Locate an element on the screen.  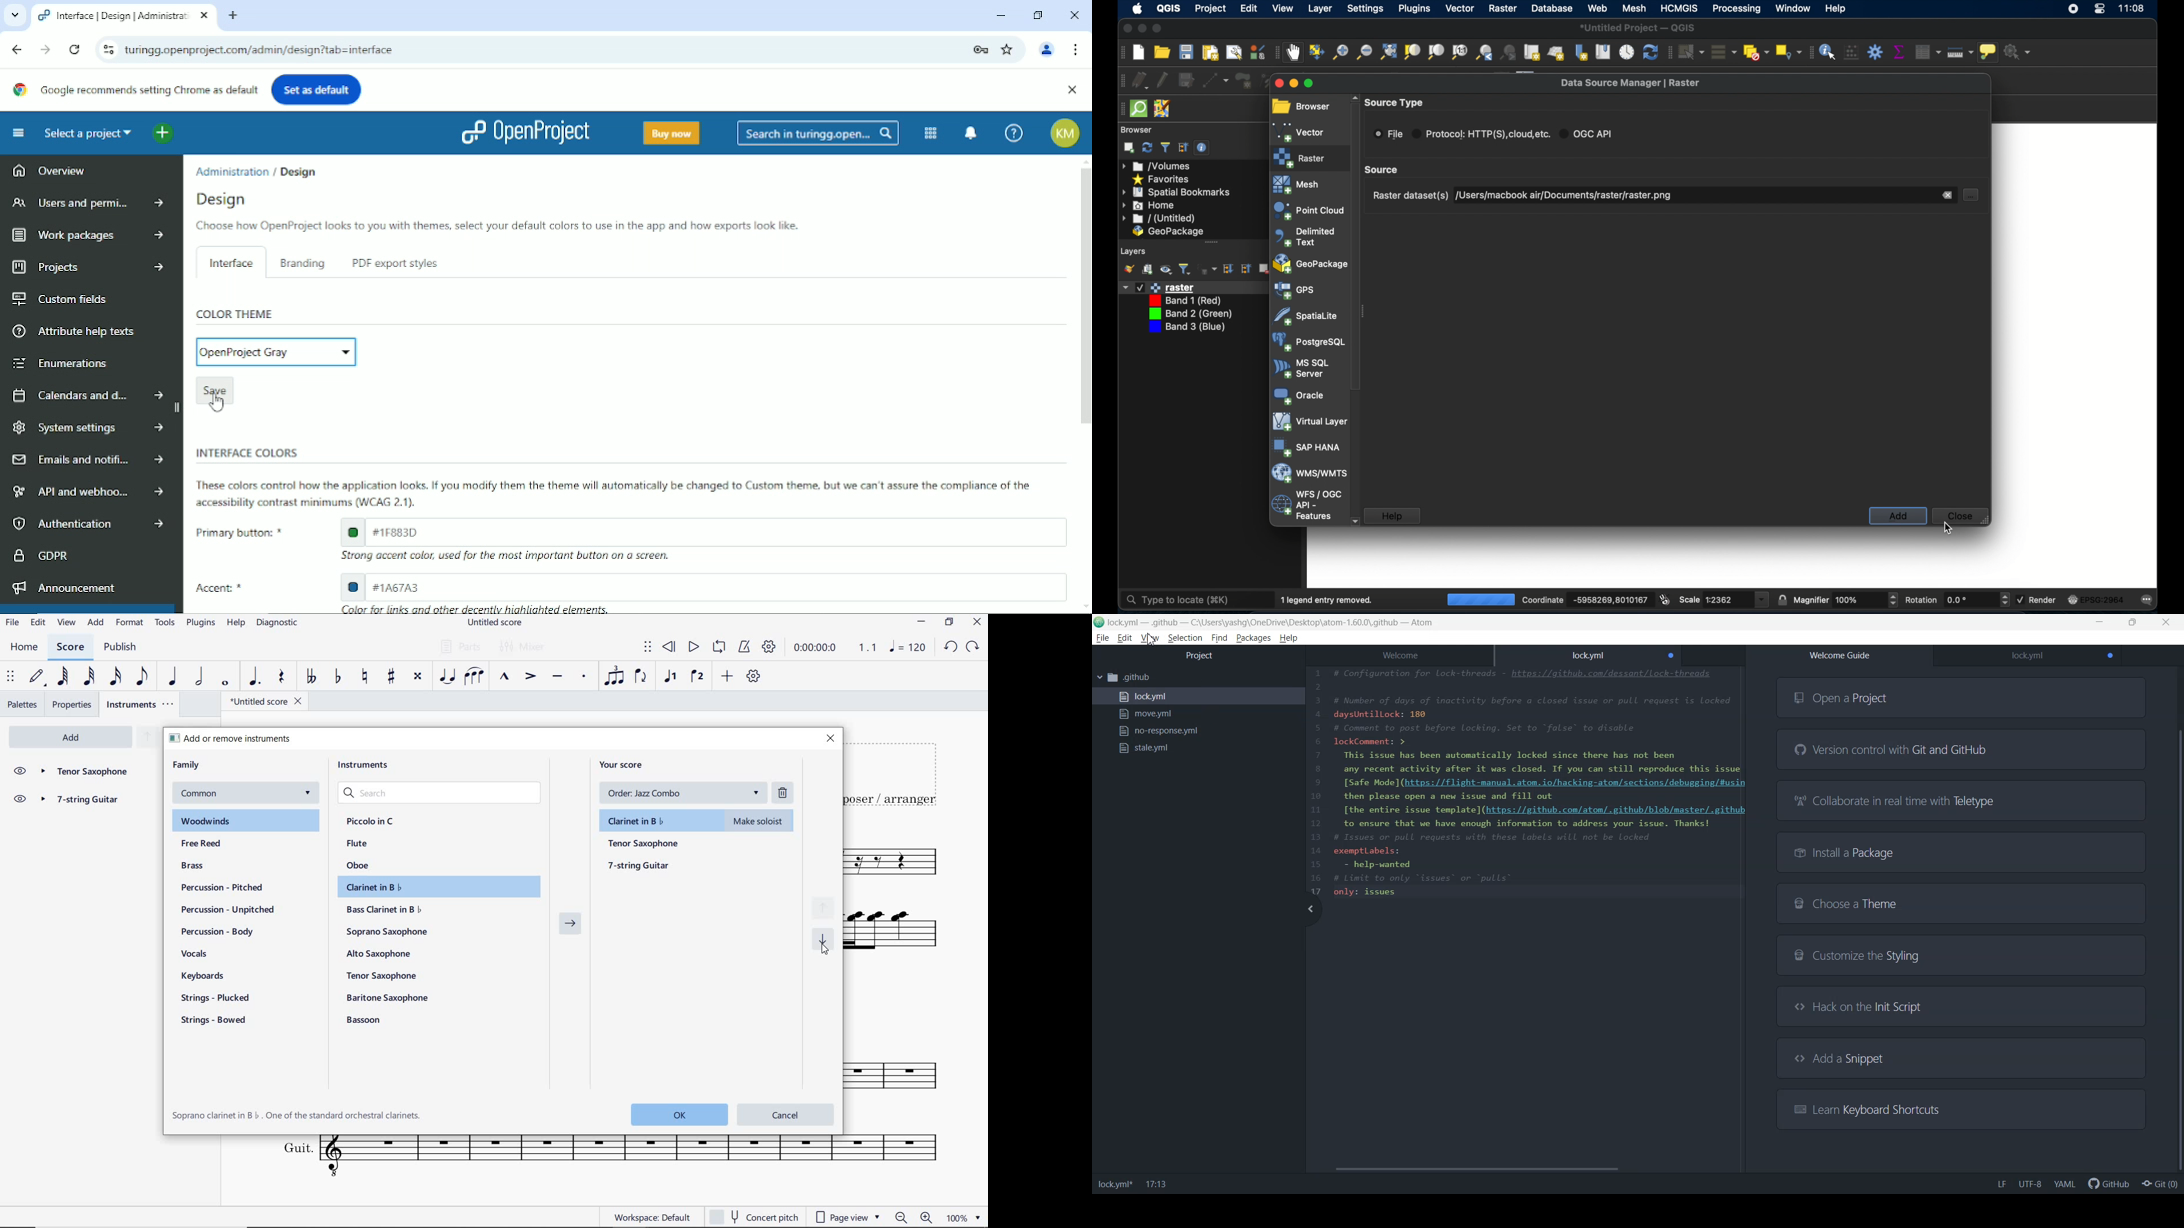
wfs/ogc api - features is located at coordinates (1306, 506).